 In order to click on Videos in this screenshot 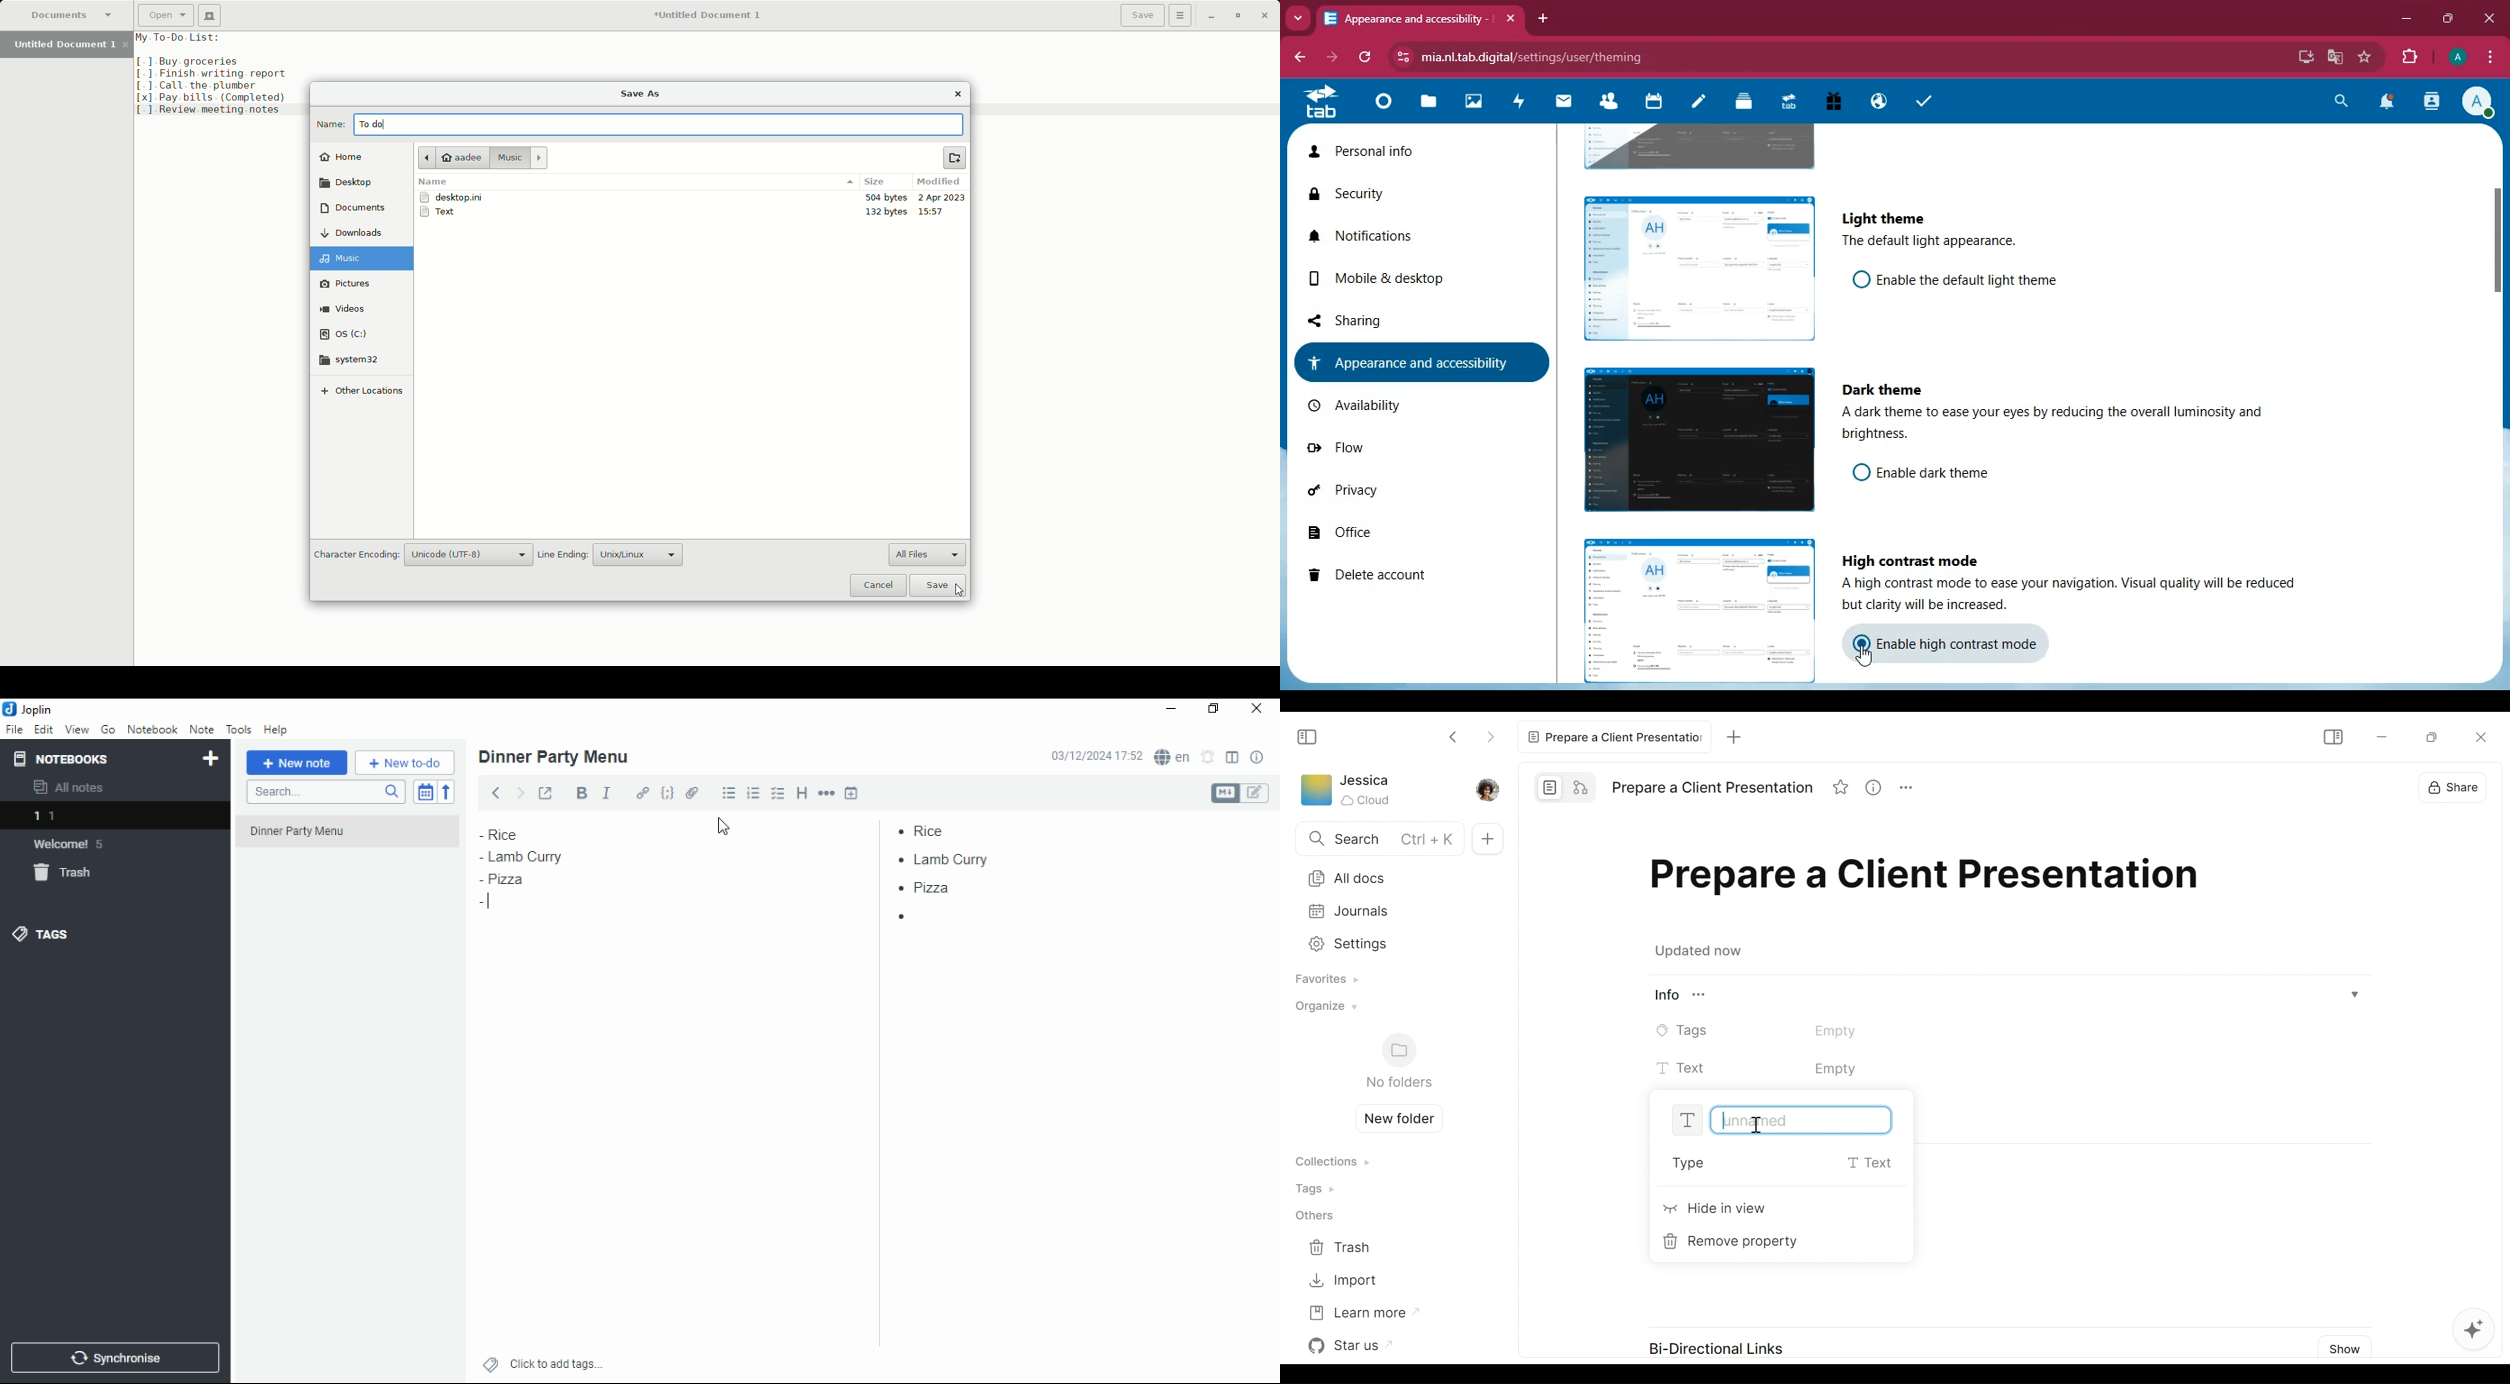, I will do `click(353, 310)`.